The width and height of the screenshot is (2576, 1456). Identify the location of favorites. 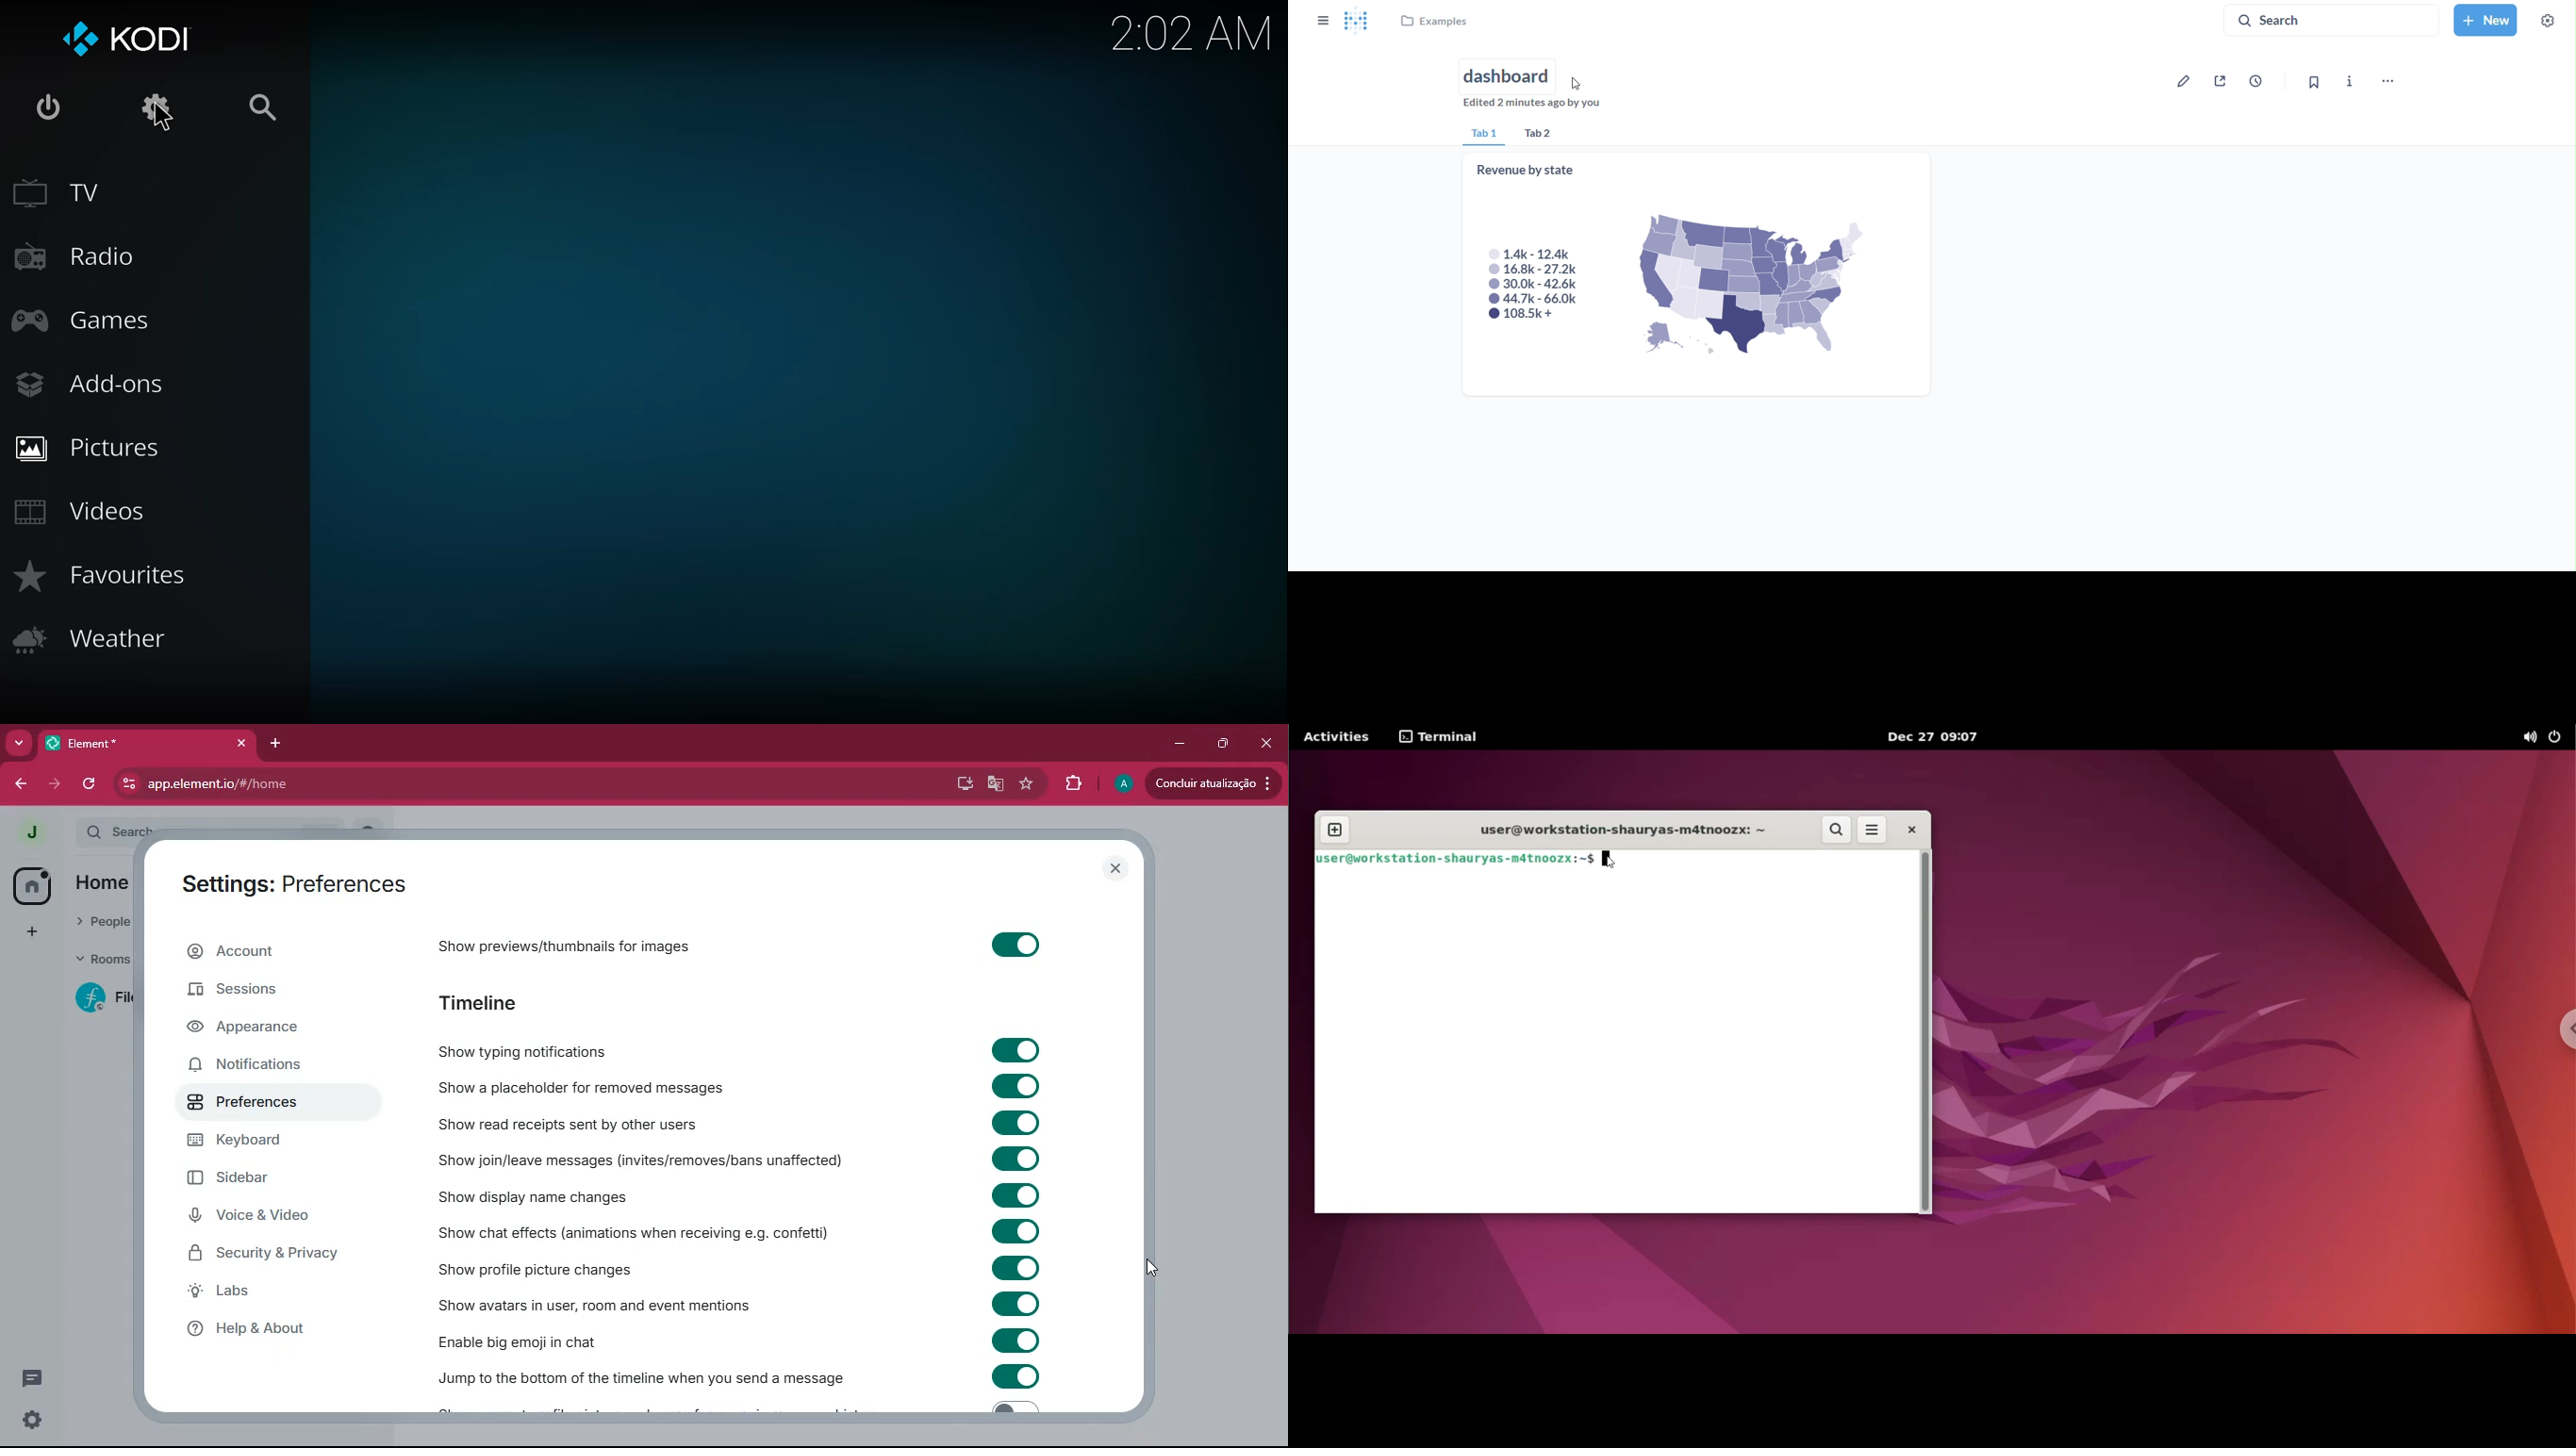
(107, 574).